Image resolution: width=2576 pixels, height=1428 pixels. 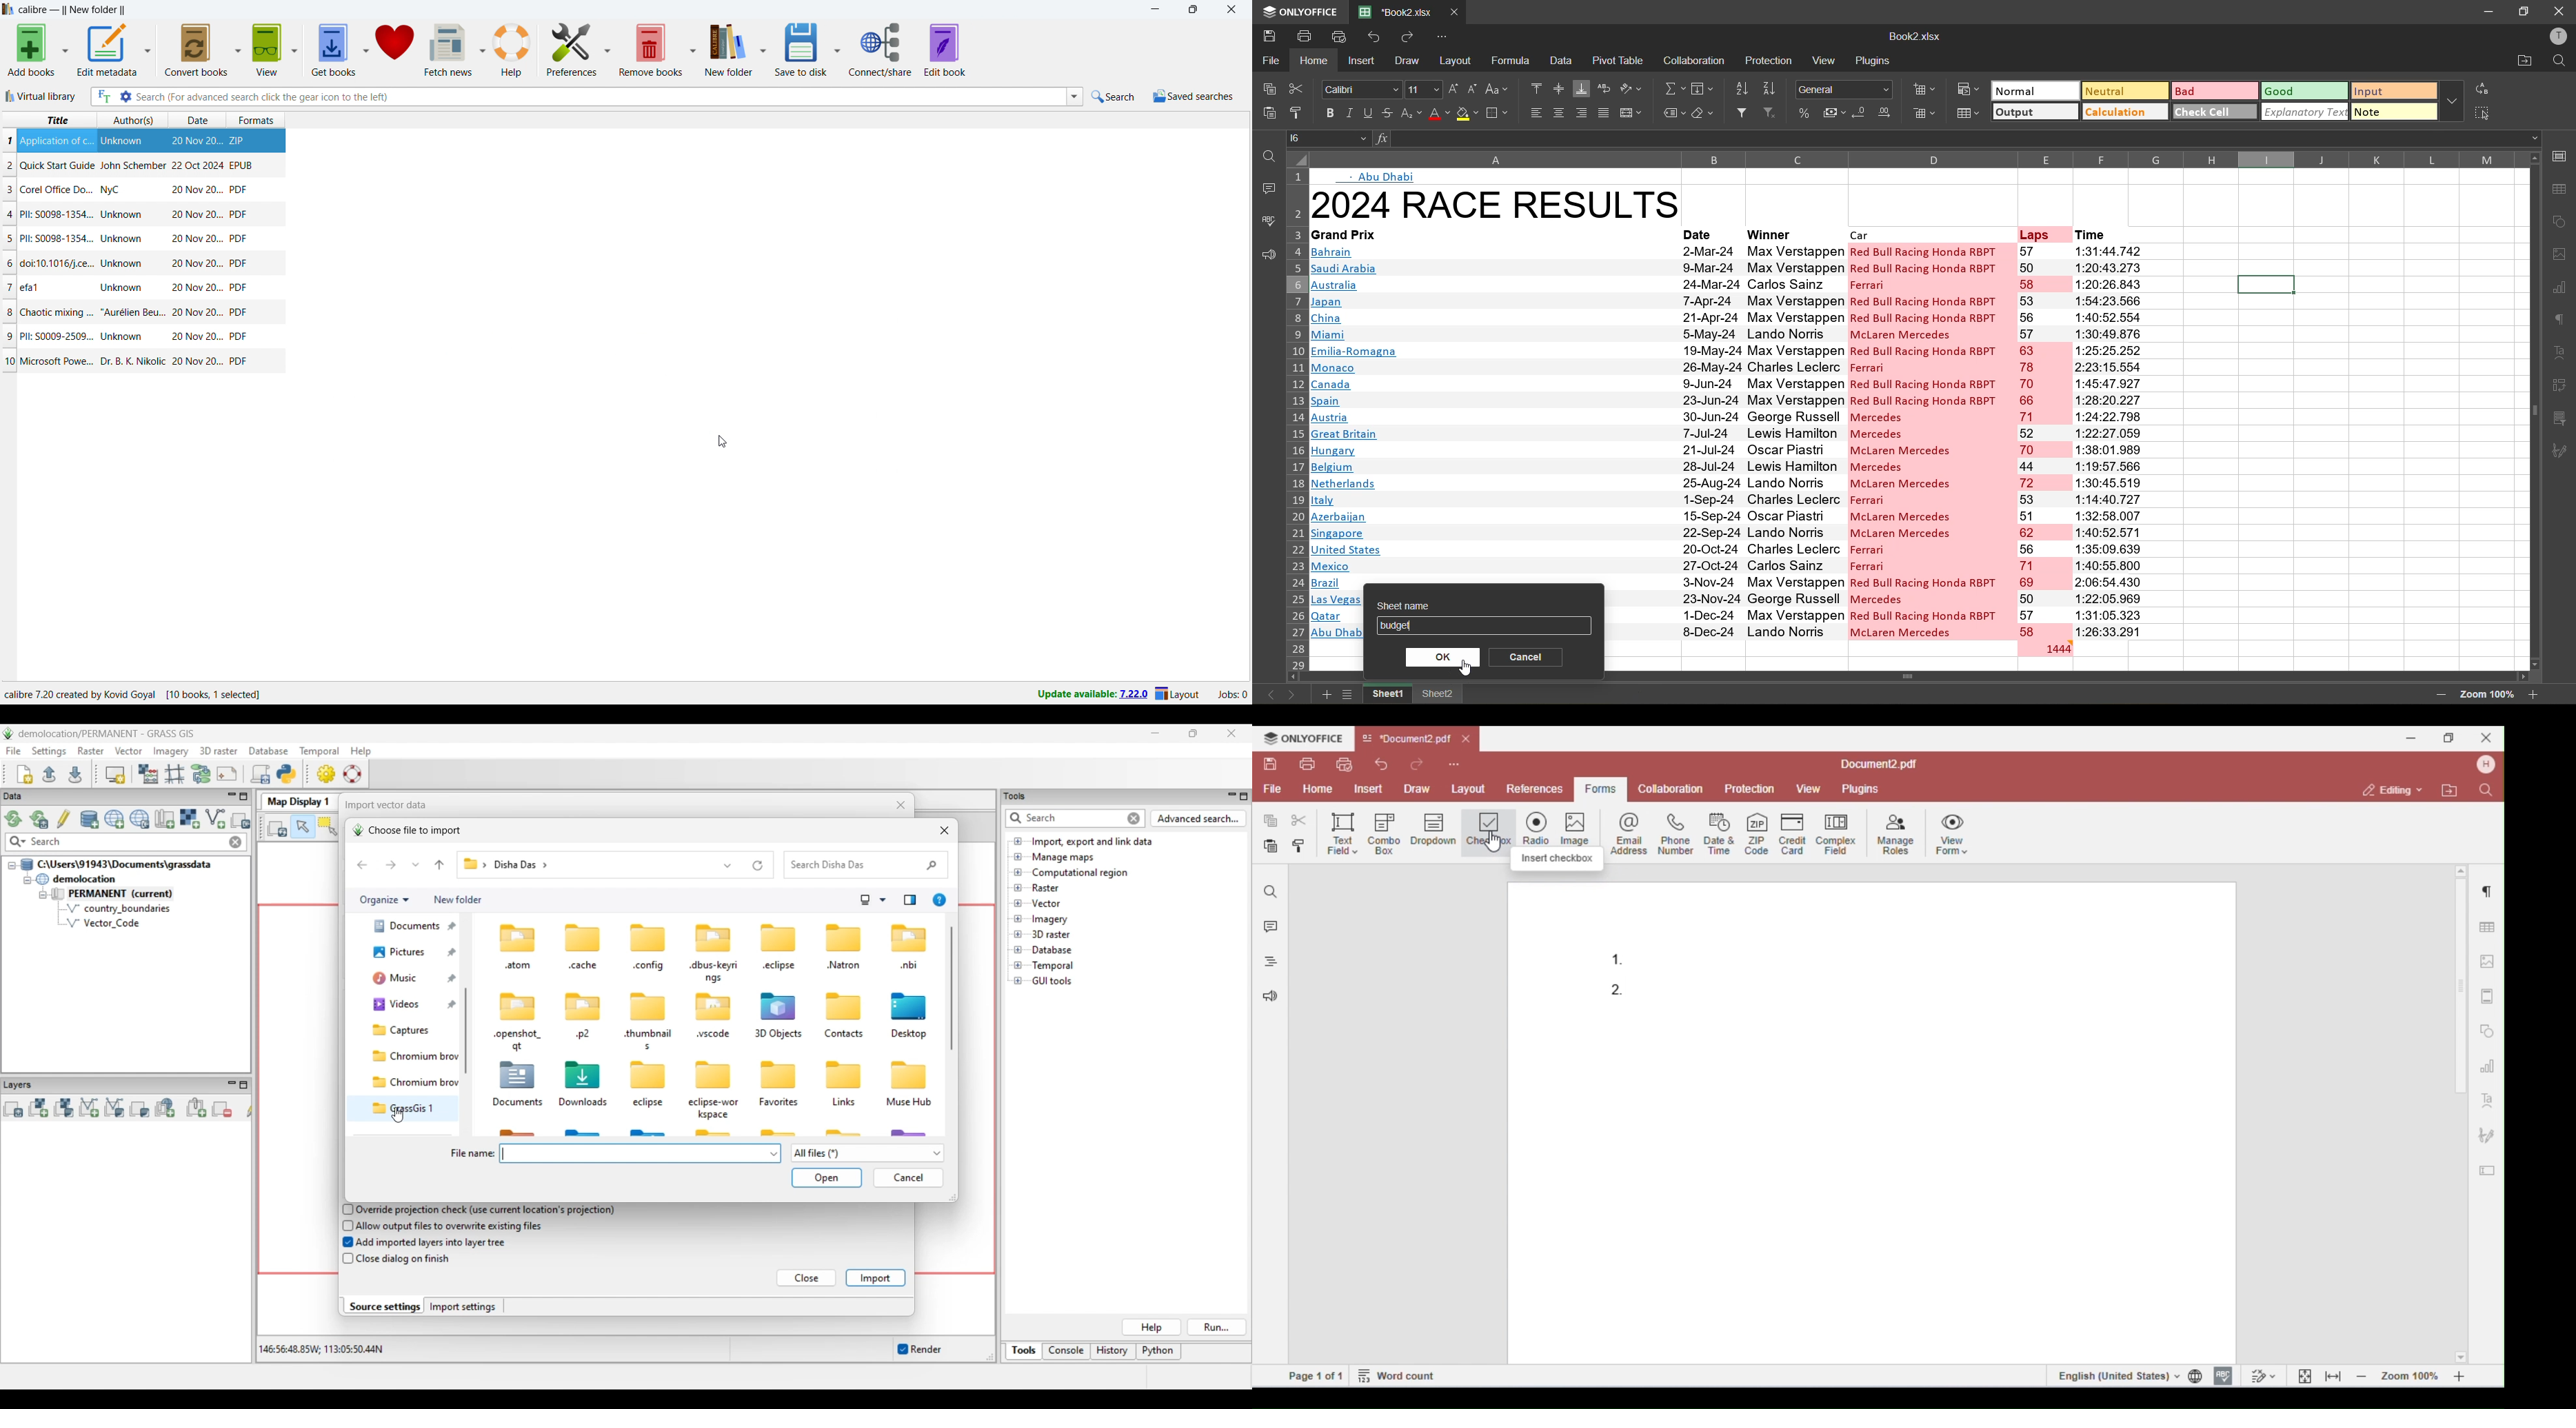 I want to click on PDF, so click(x=238, y=337).